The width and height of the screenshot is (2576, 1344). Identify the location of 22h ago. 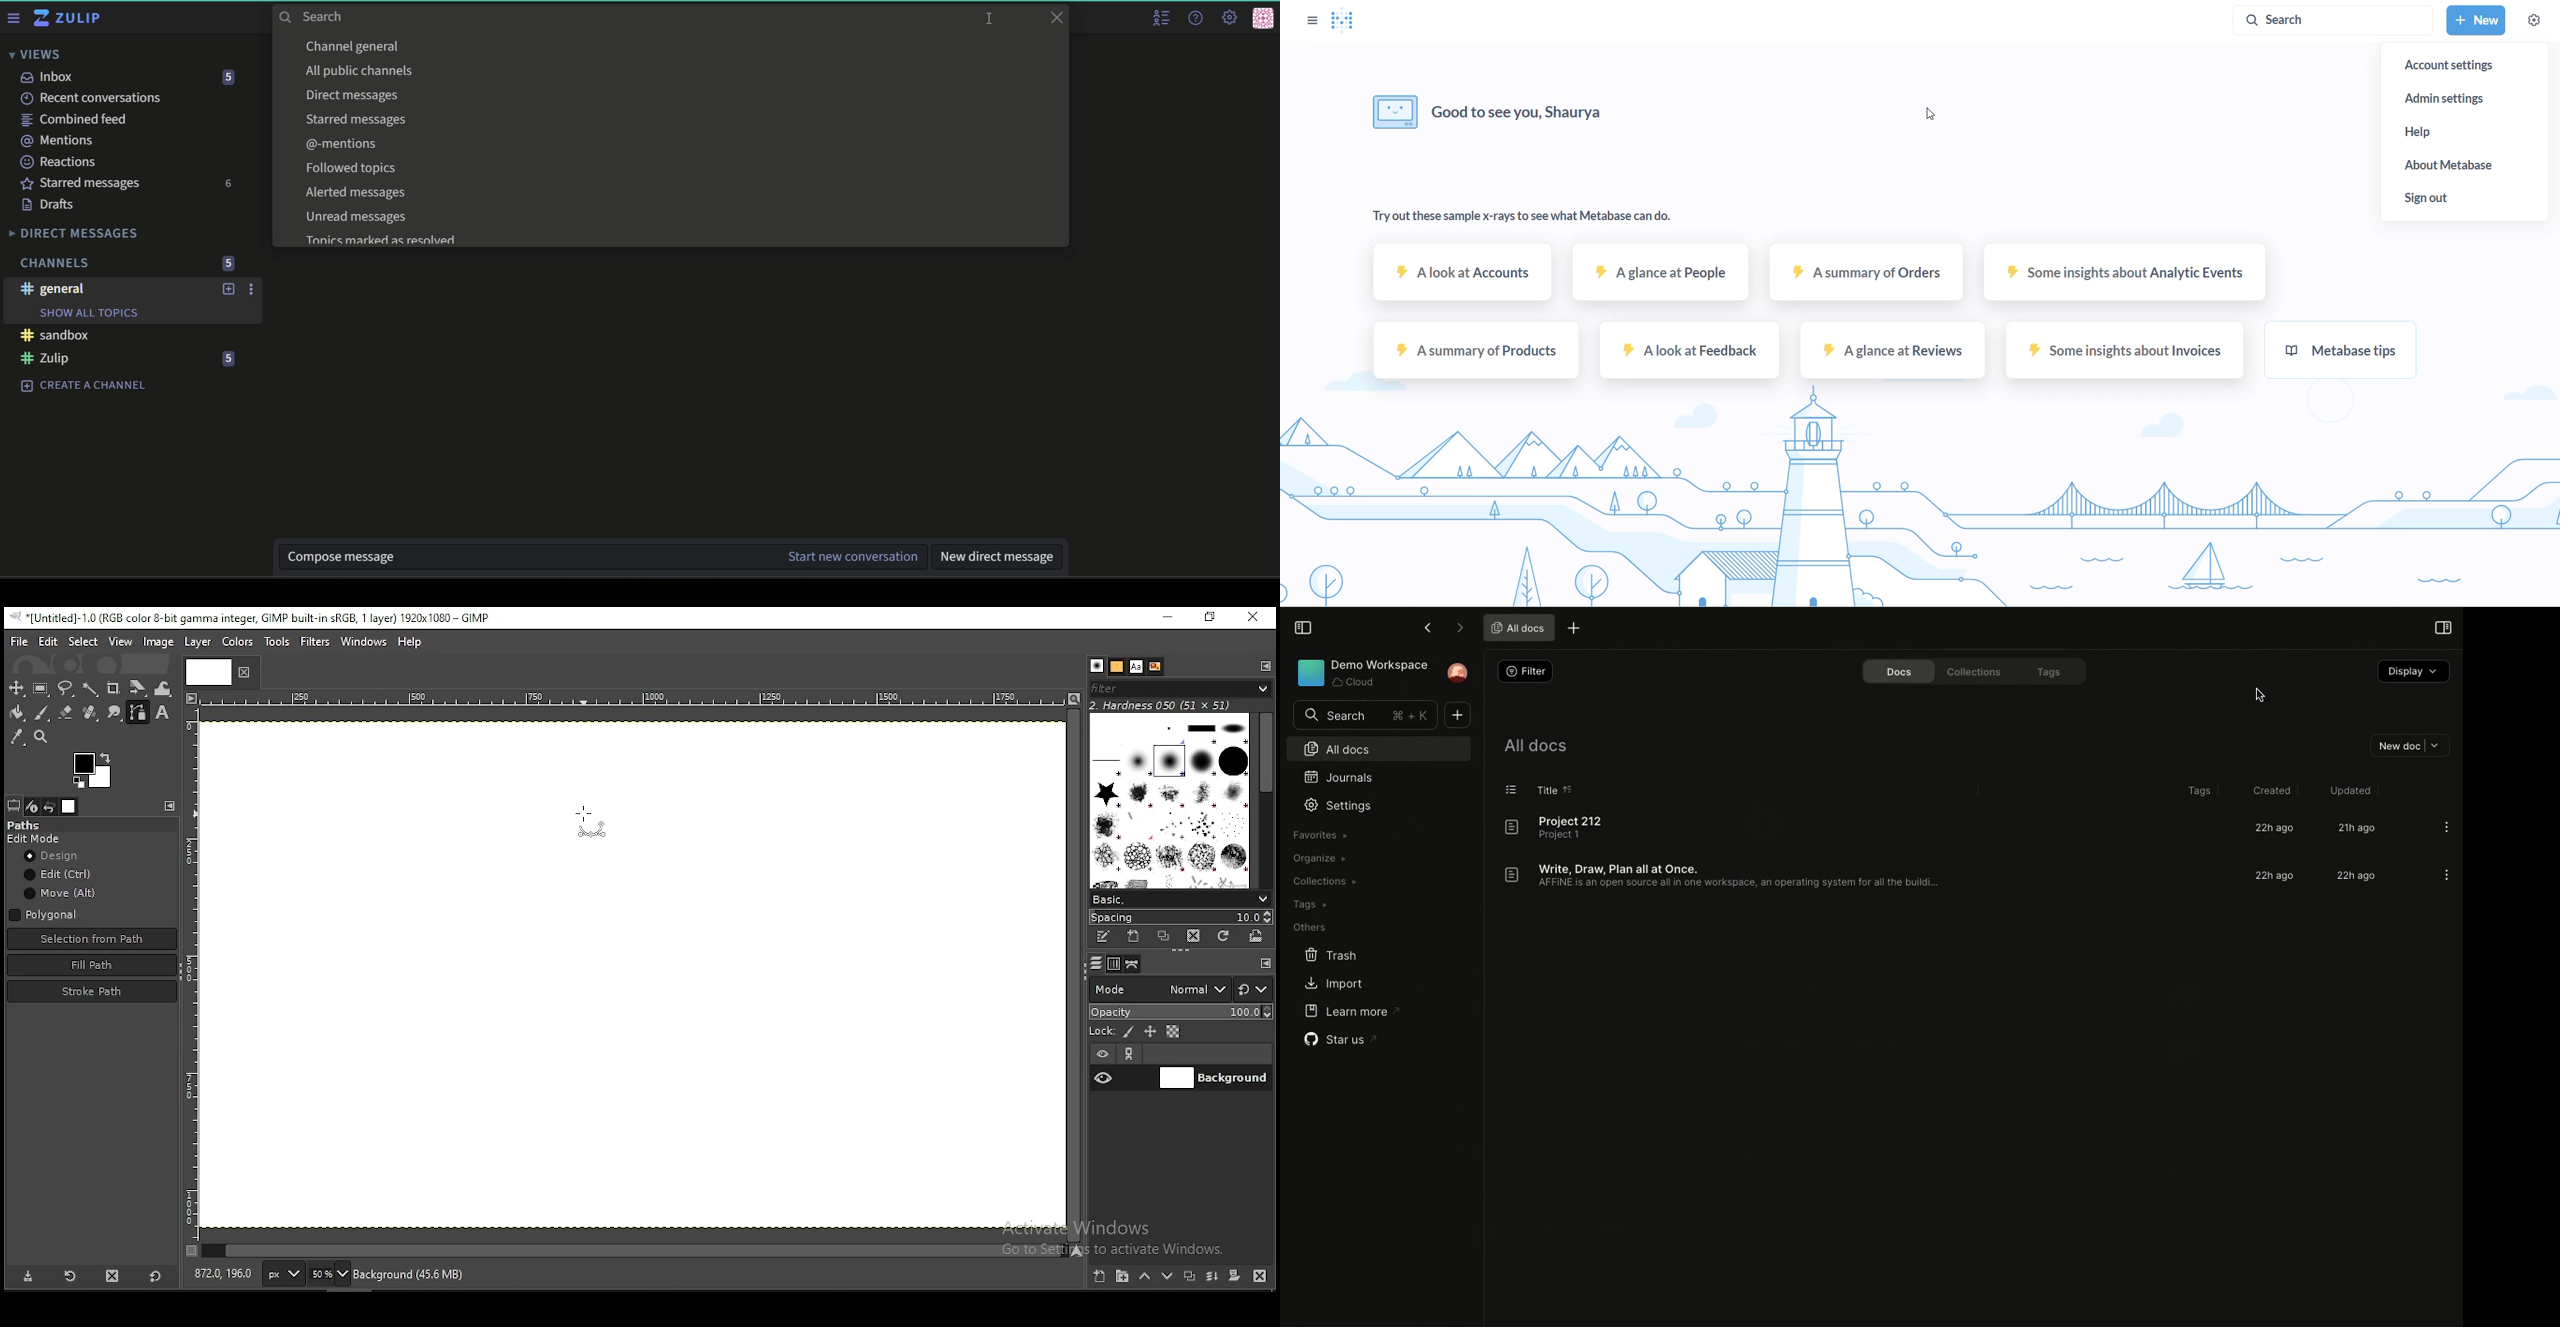
(2354, 877).